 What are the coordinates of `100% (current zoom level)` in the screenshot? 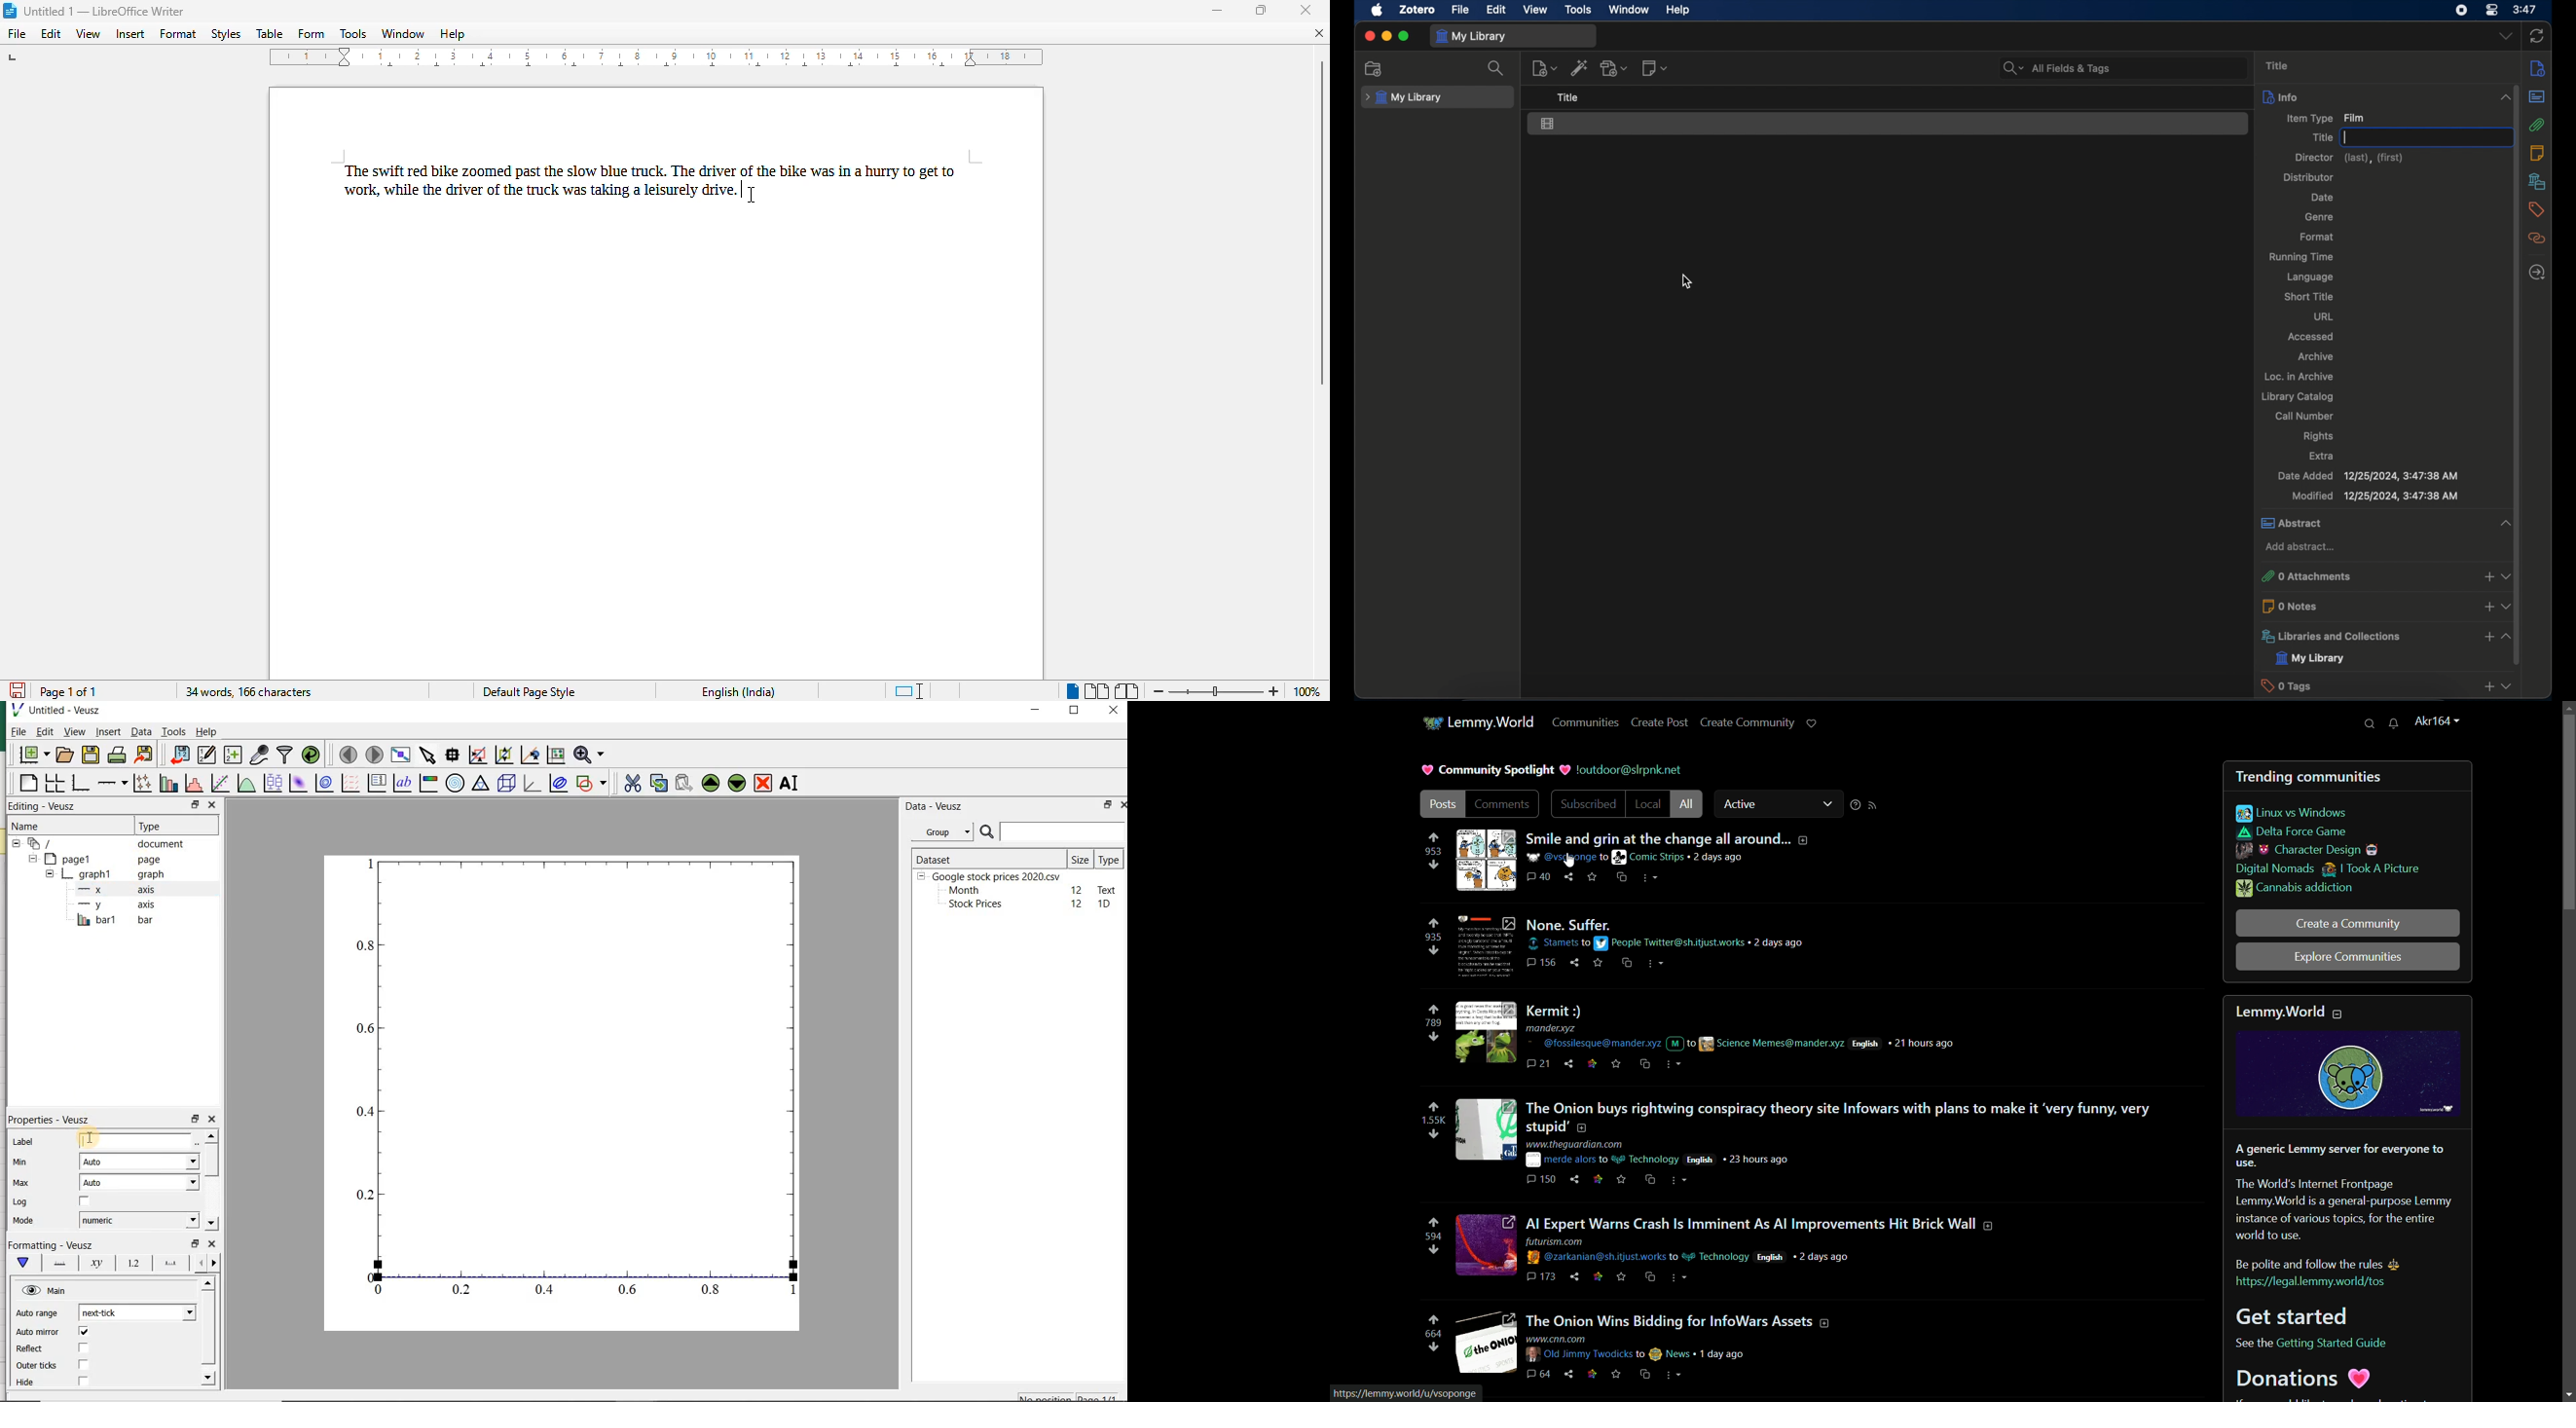 It's located at (1309, 691).